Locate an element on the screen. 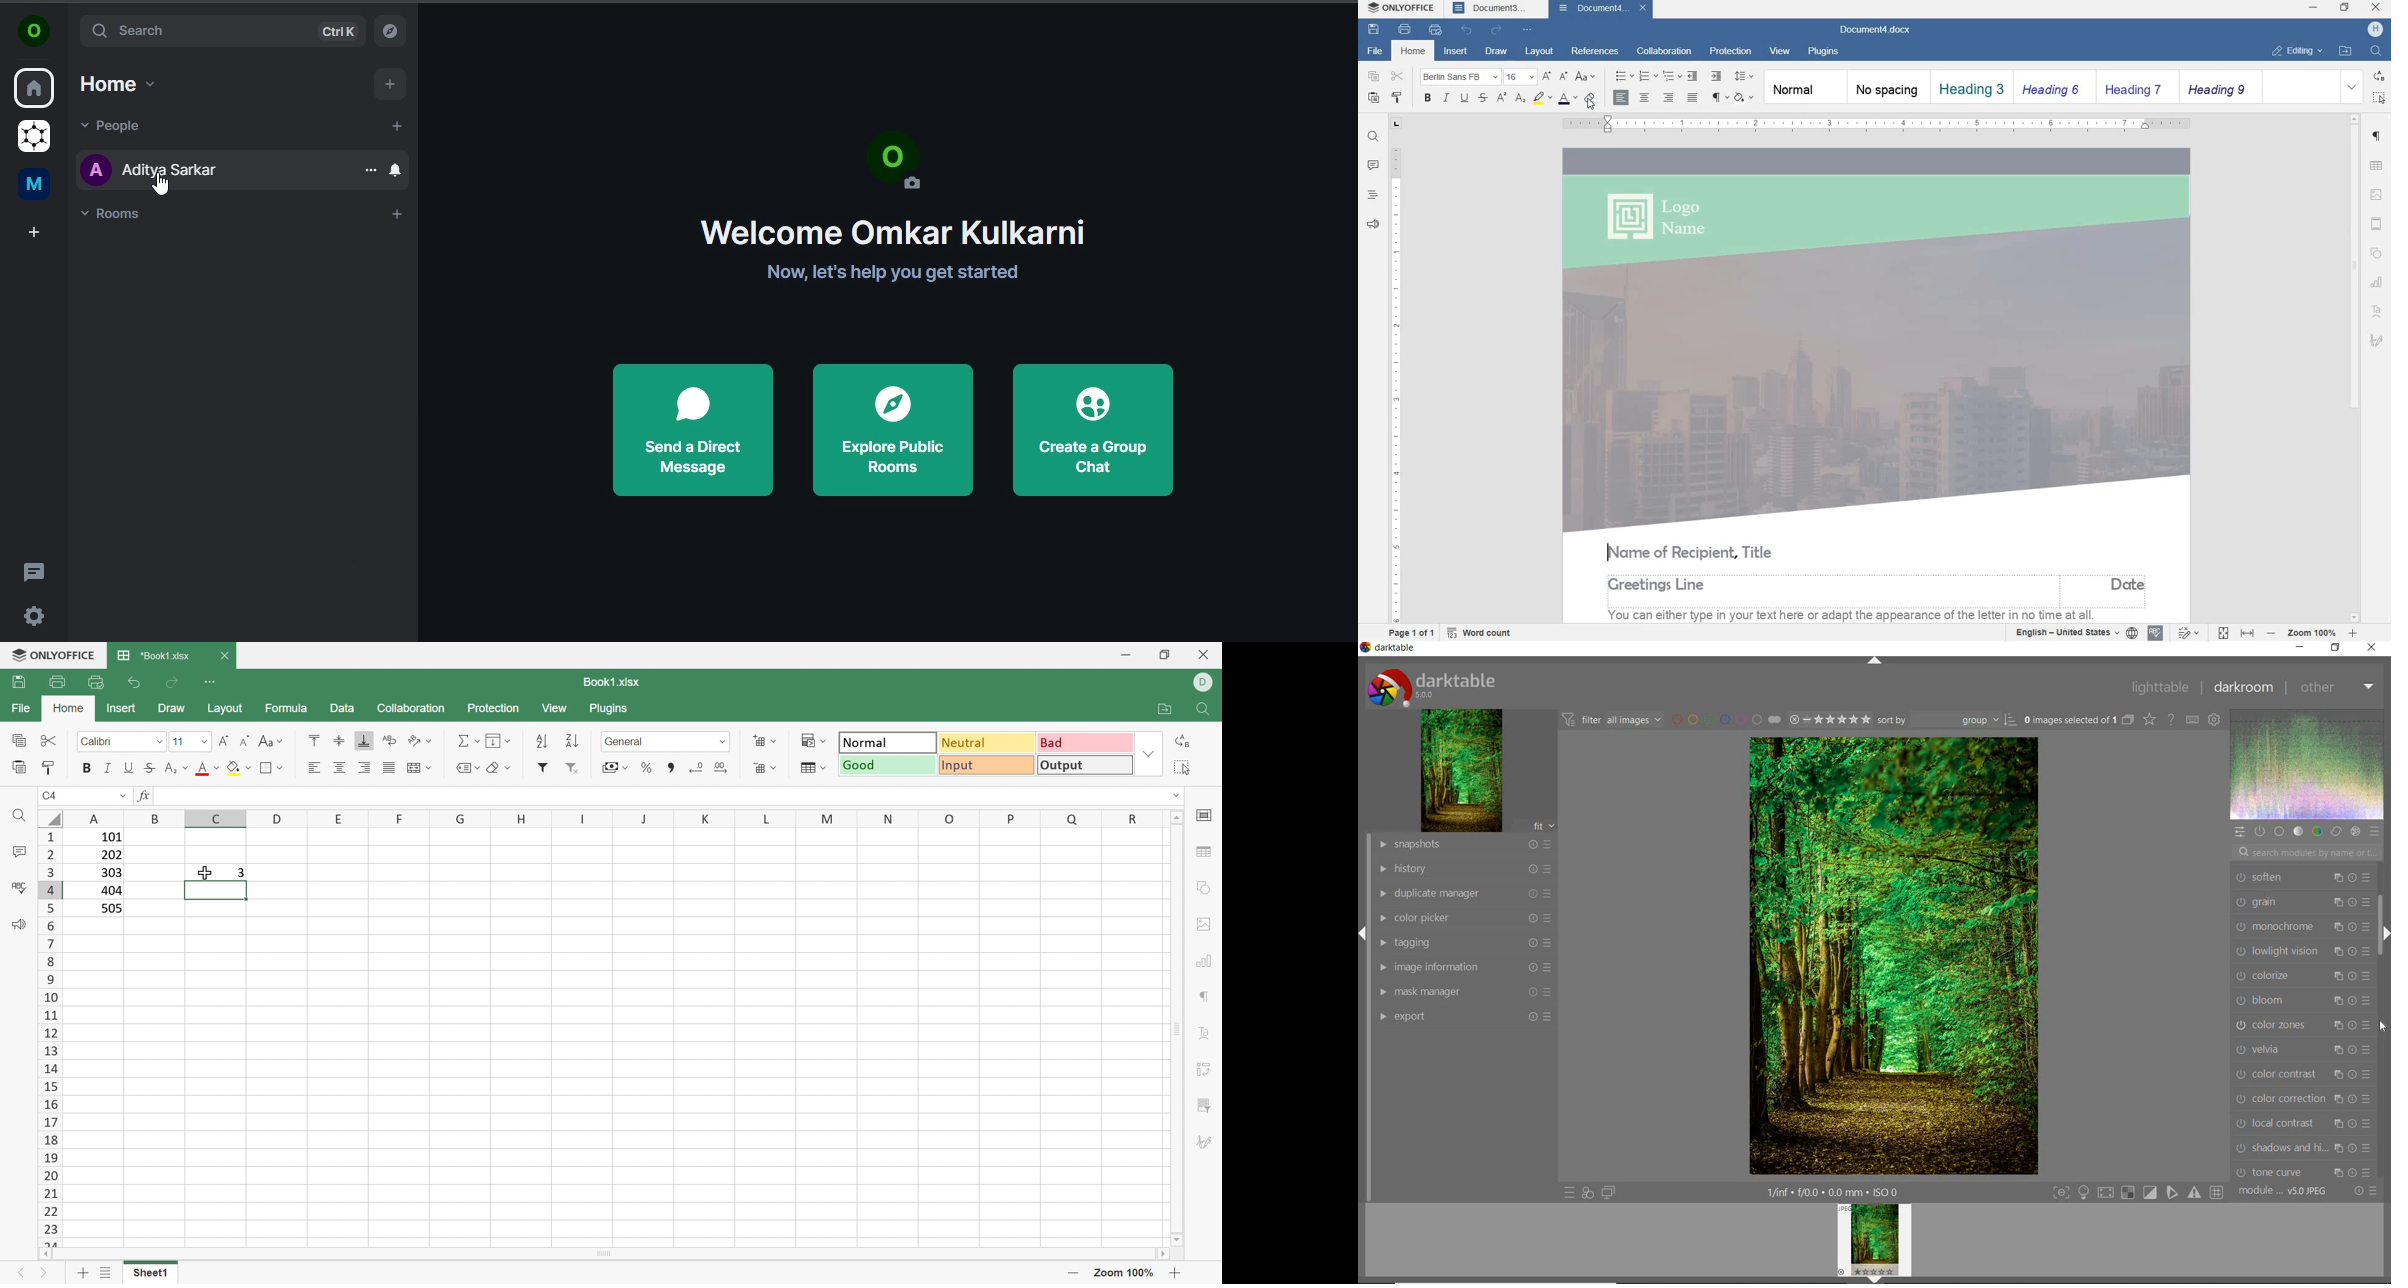 This screenshot has width=2408, height=1288. shading is located at coordinates (1745, 98).